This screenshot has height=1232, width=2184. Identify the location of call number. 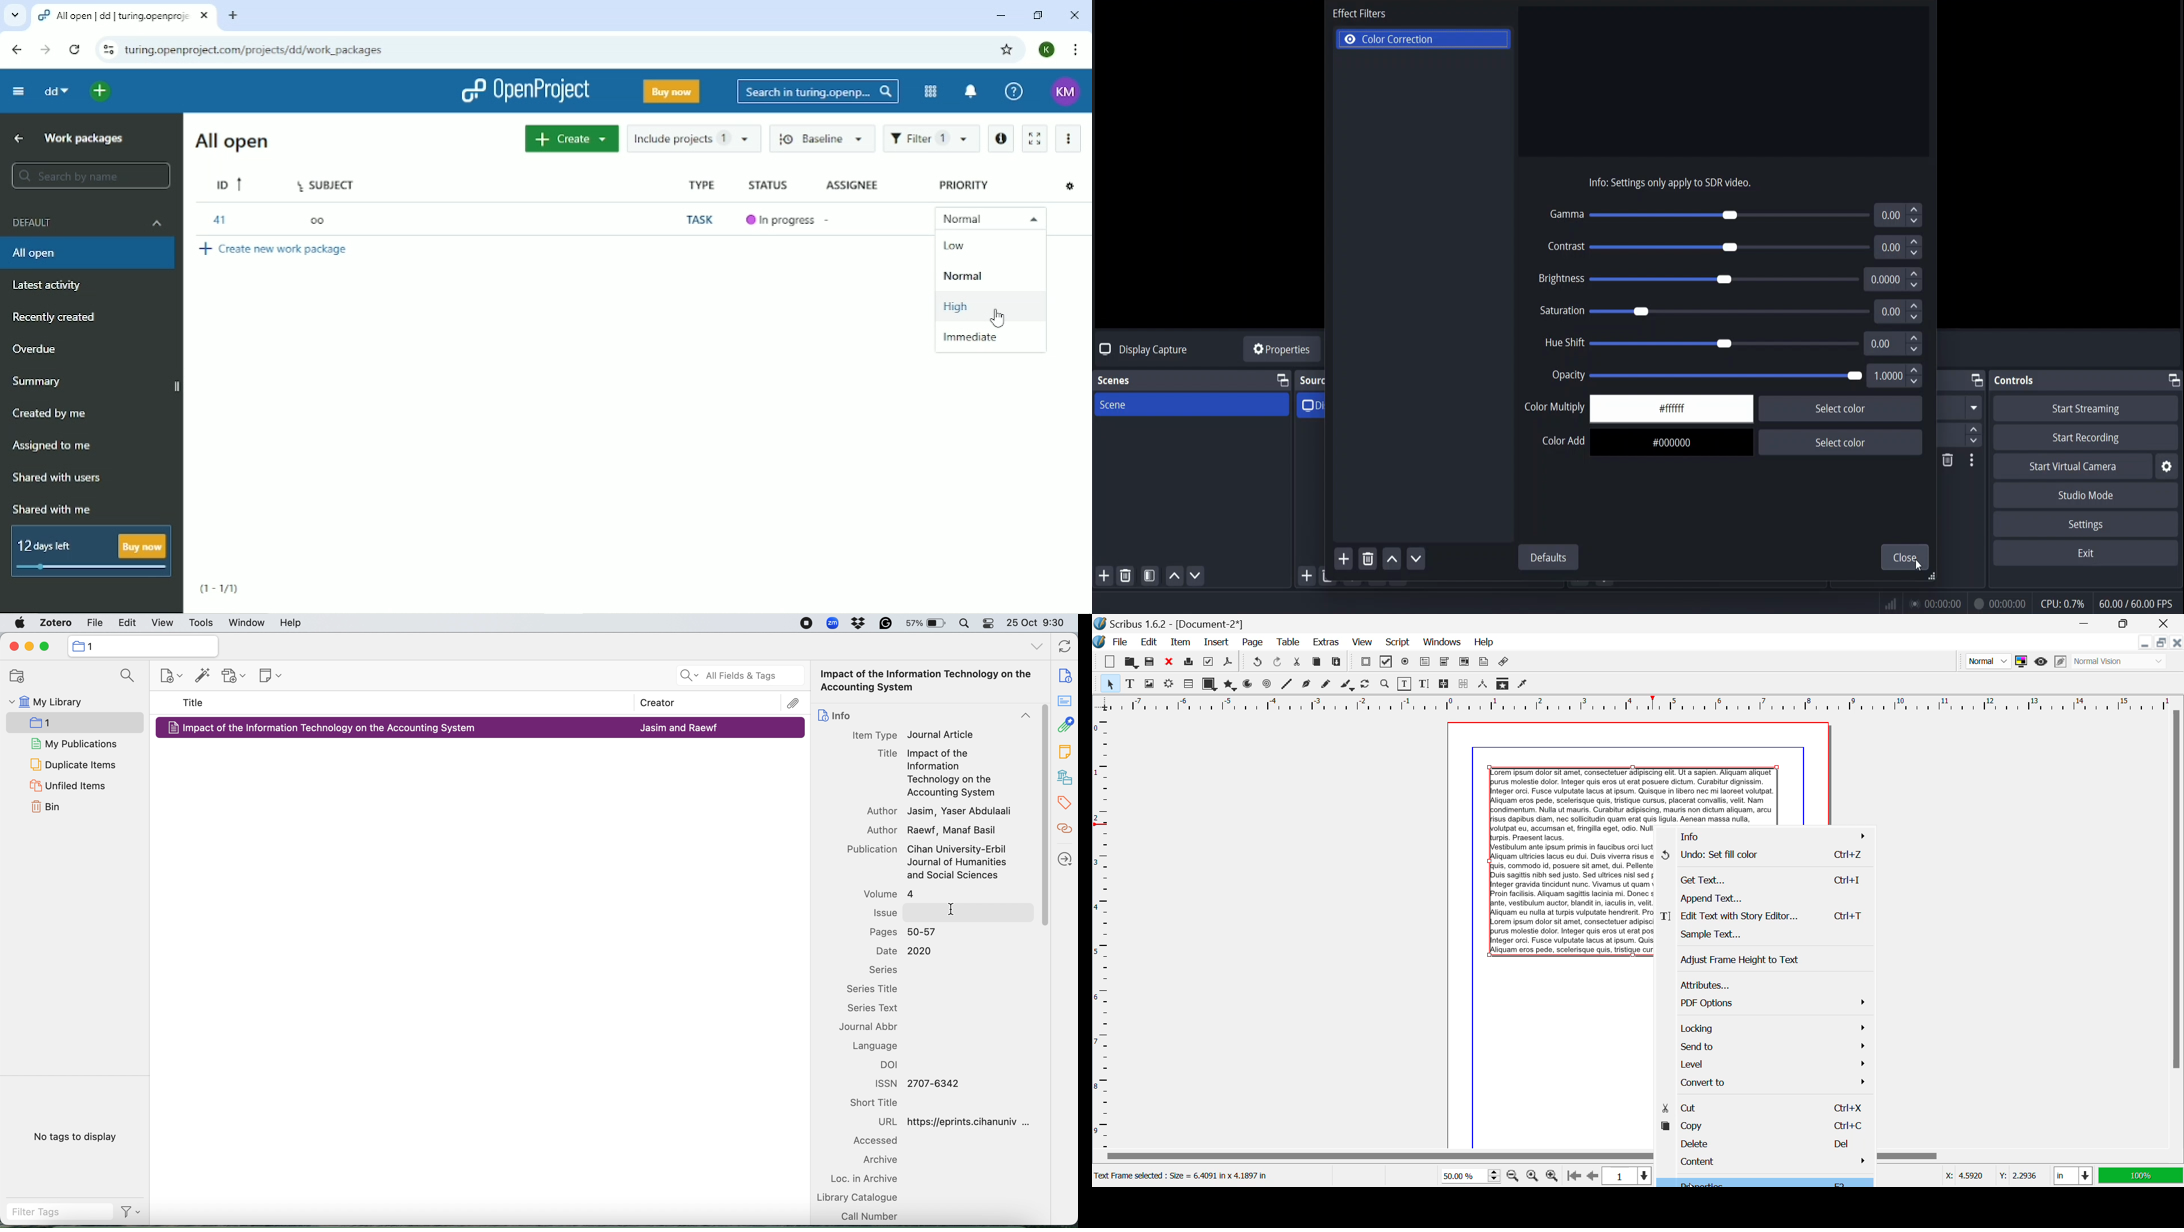
(870, 1215).